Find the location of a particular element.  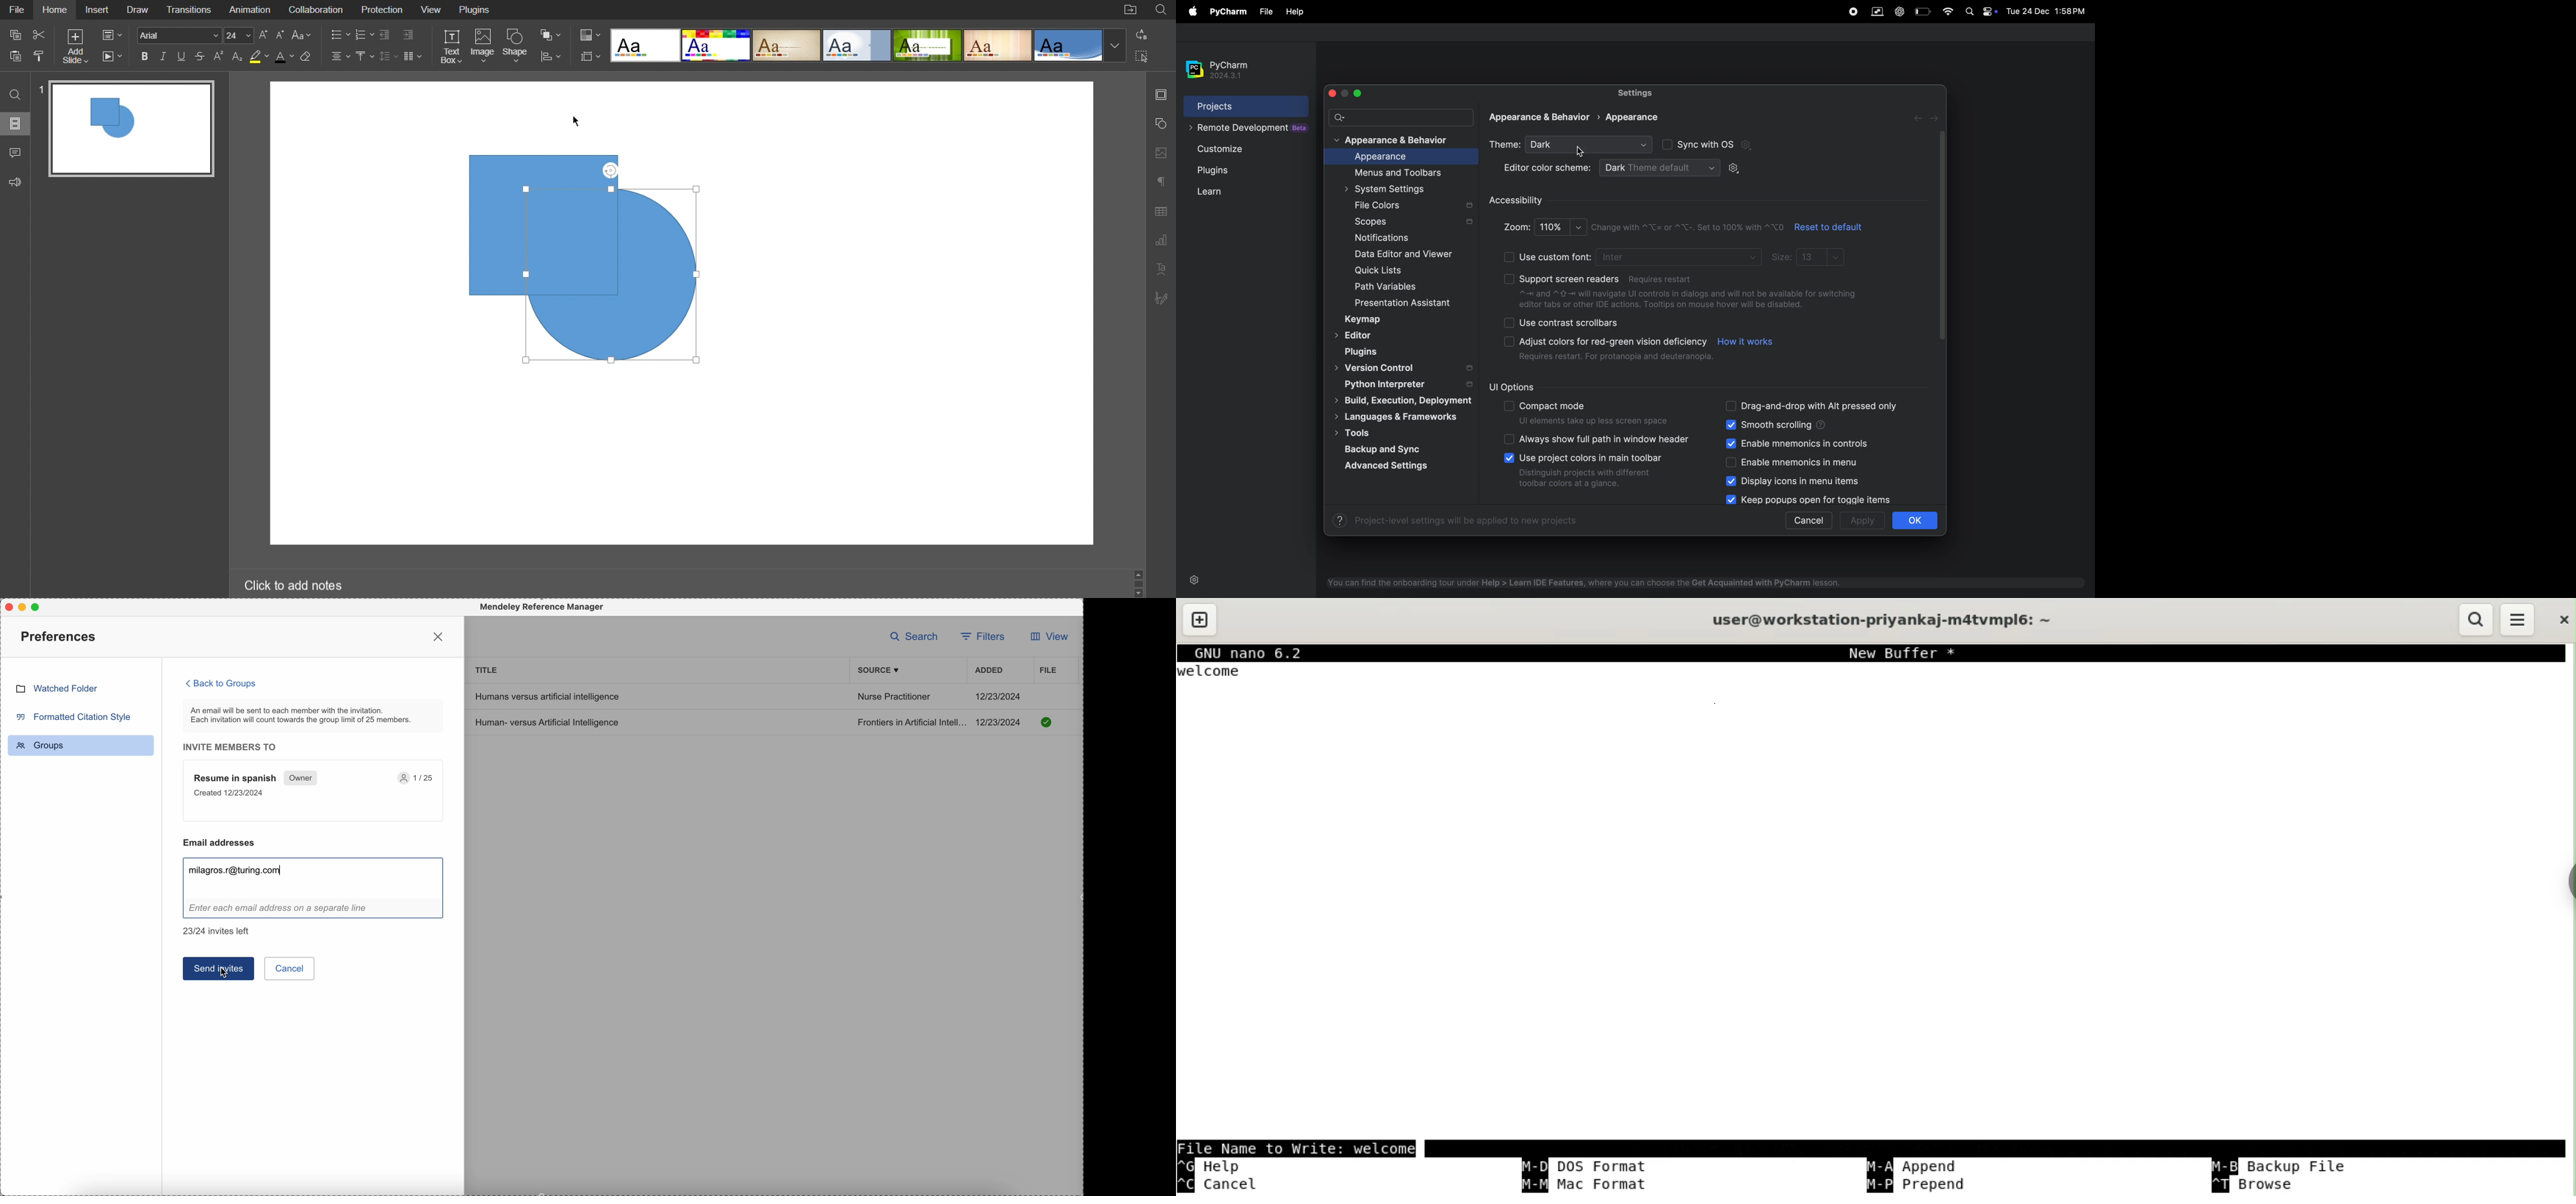

Bullet List is located at coordinates (340, 34).